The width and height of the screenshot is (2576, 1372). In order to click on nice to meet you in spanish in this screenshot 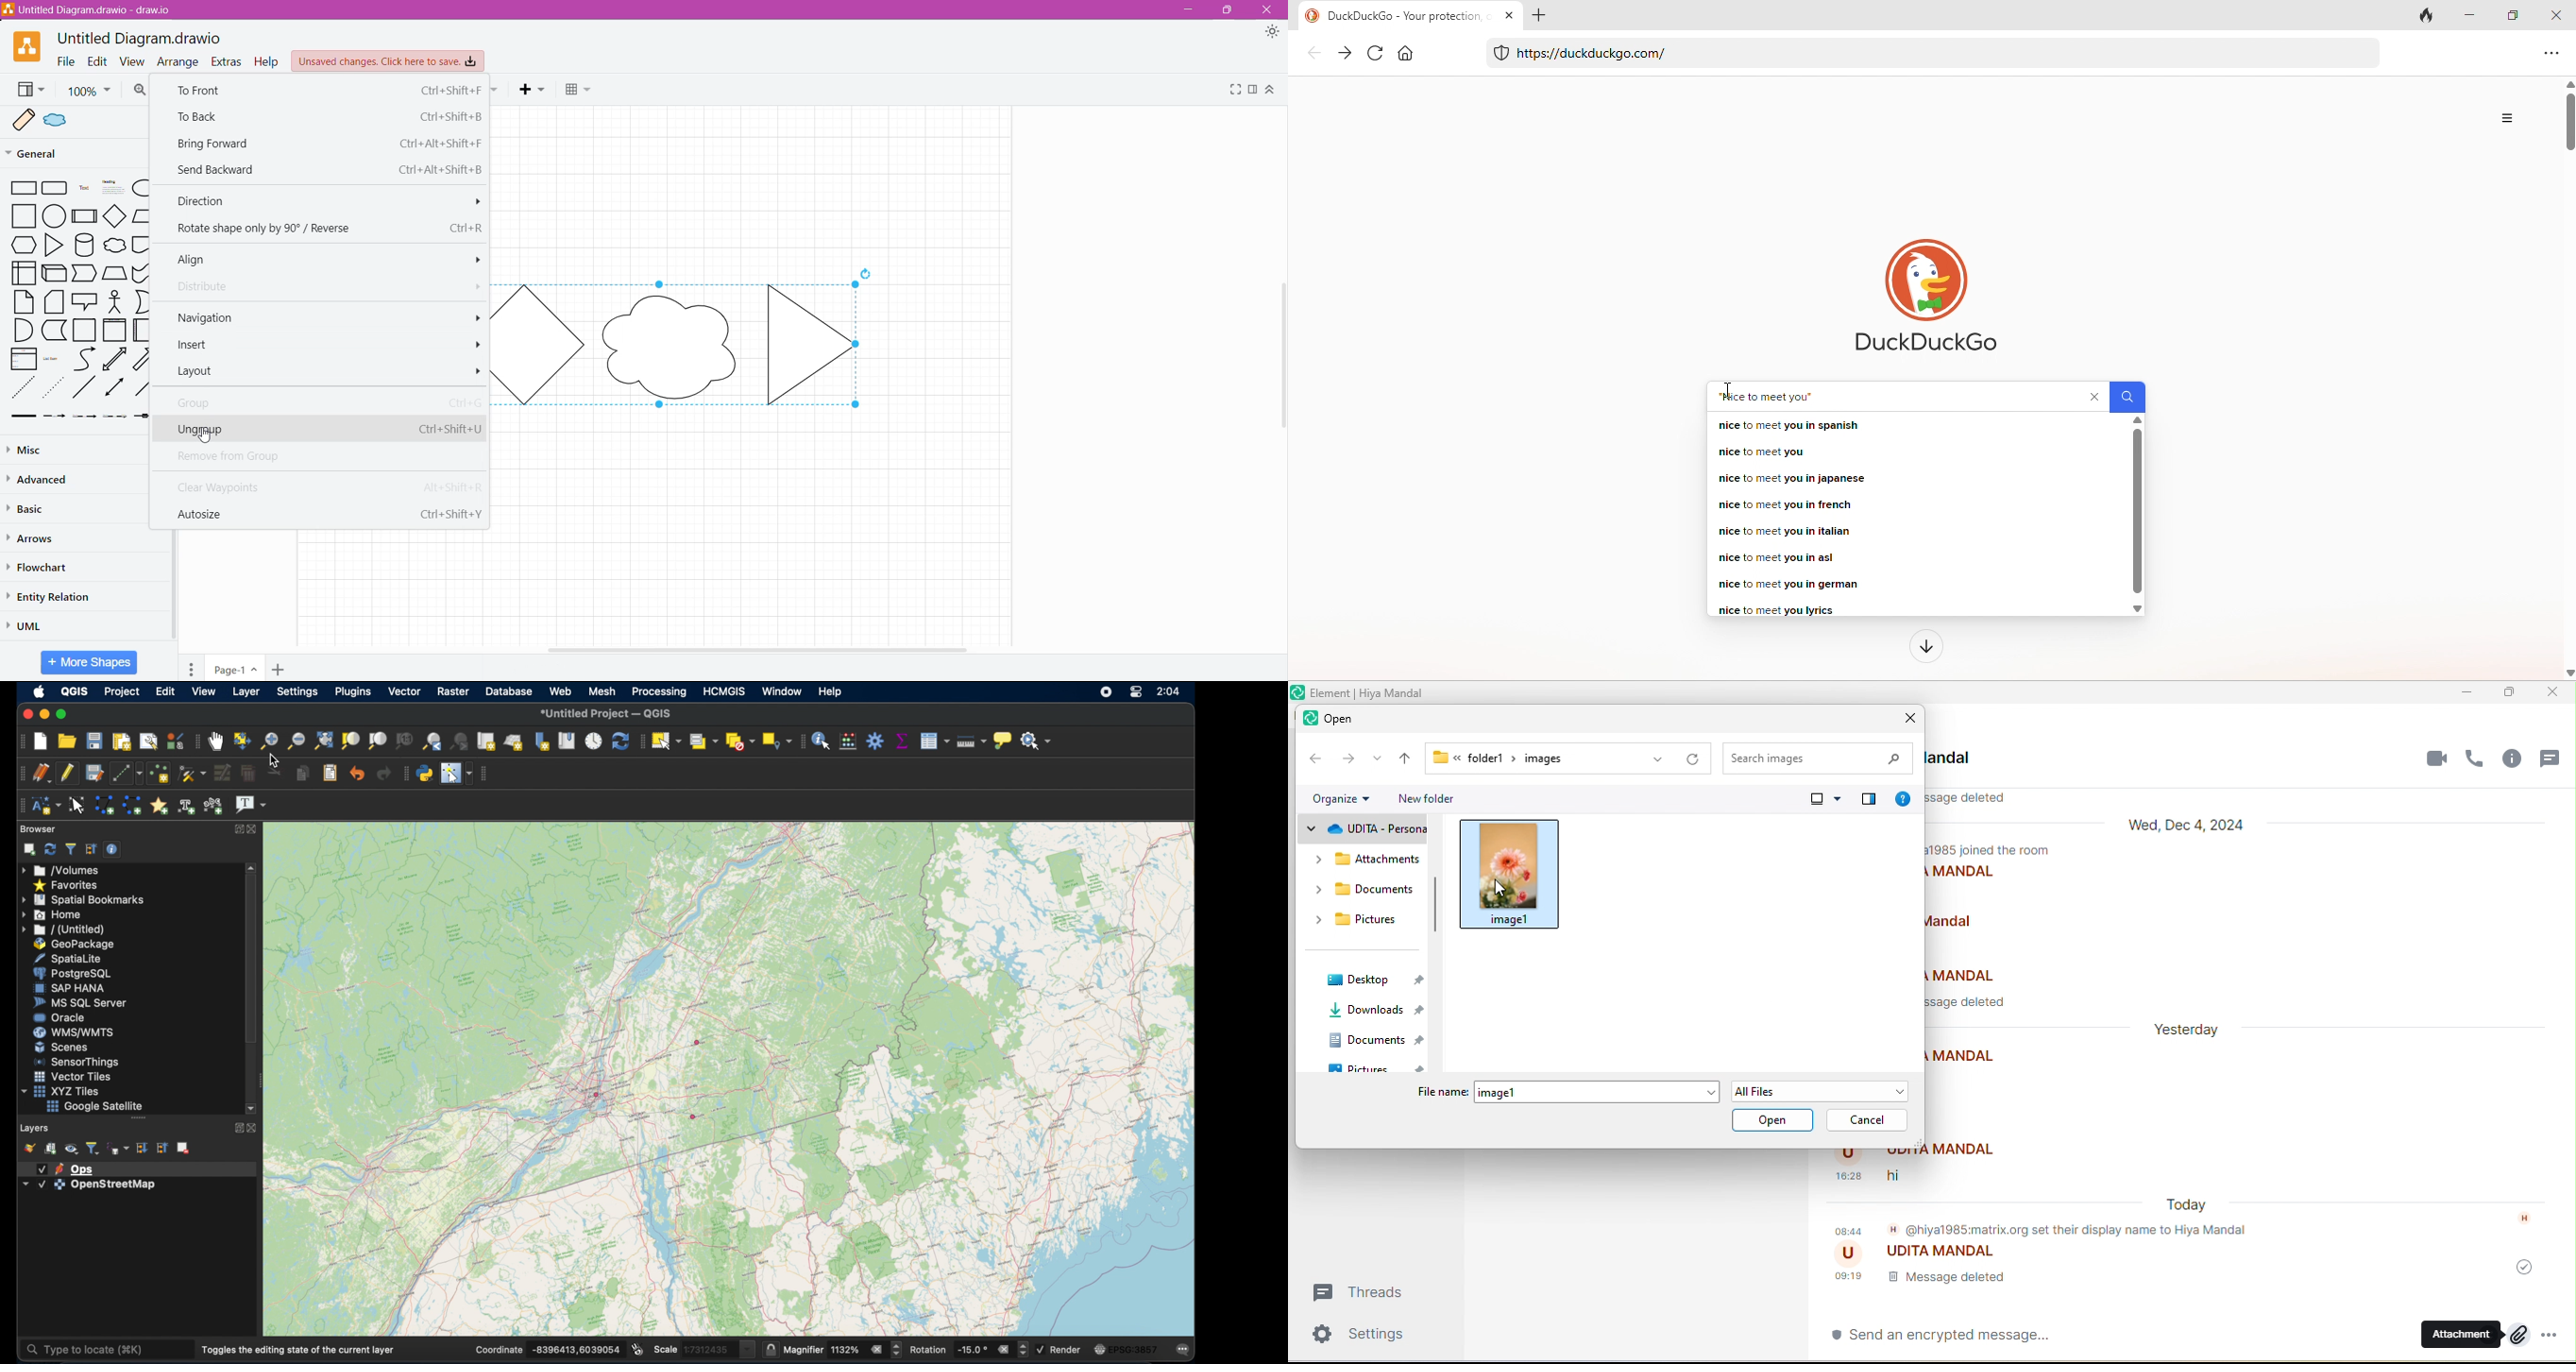, I will do `click(1788, 425)`.